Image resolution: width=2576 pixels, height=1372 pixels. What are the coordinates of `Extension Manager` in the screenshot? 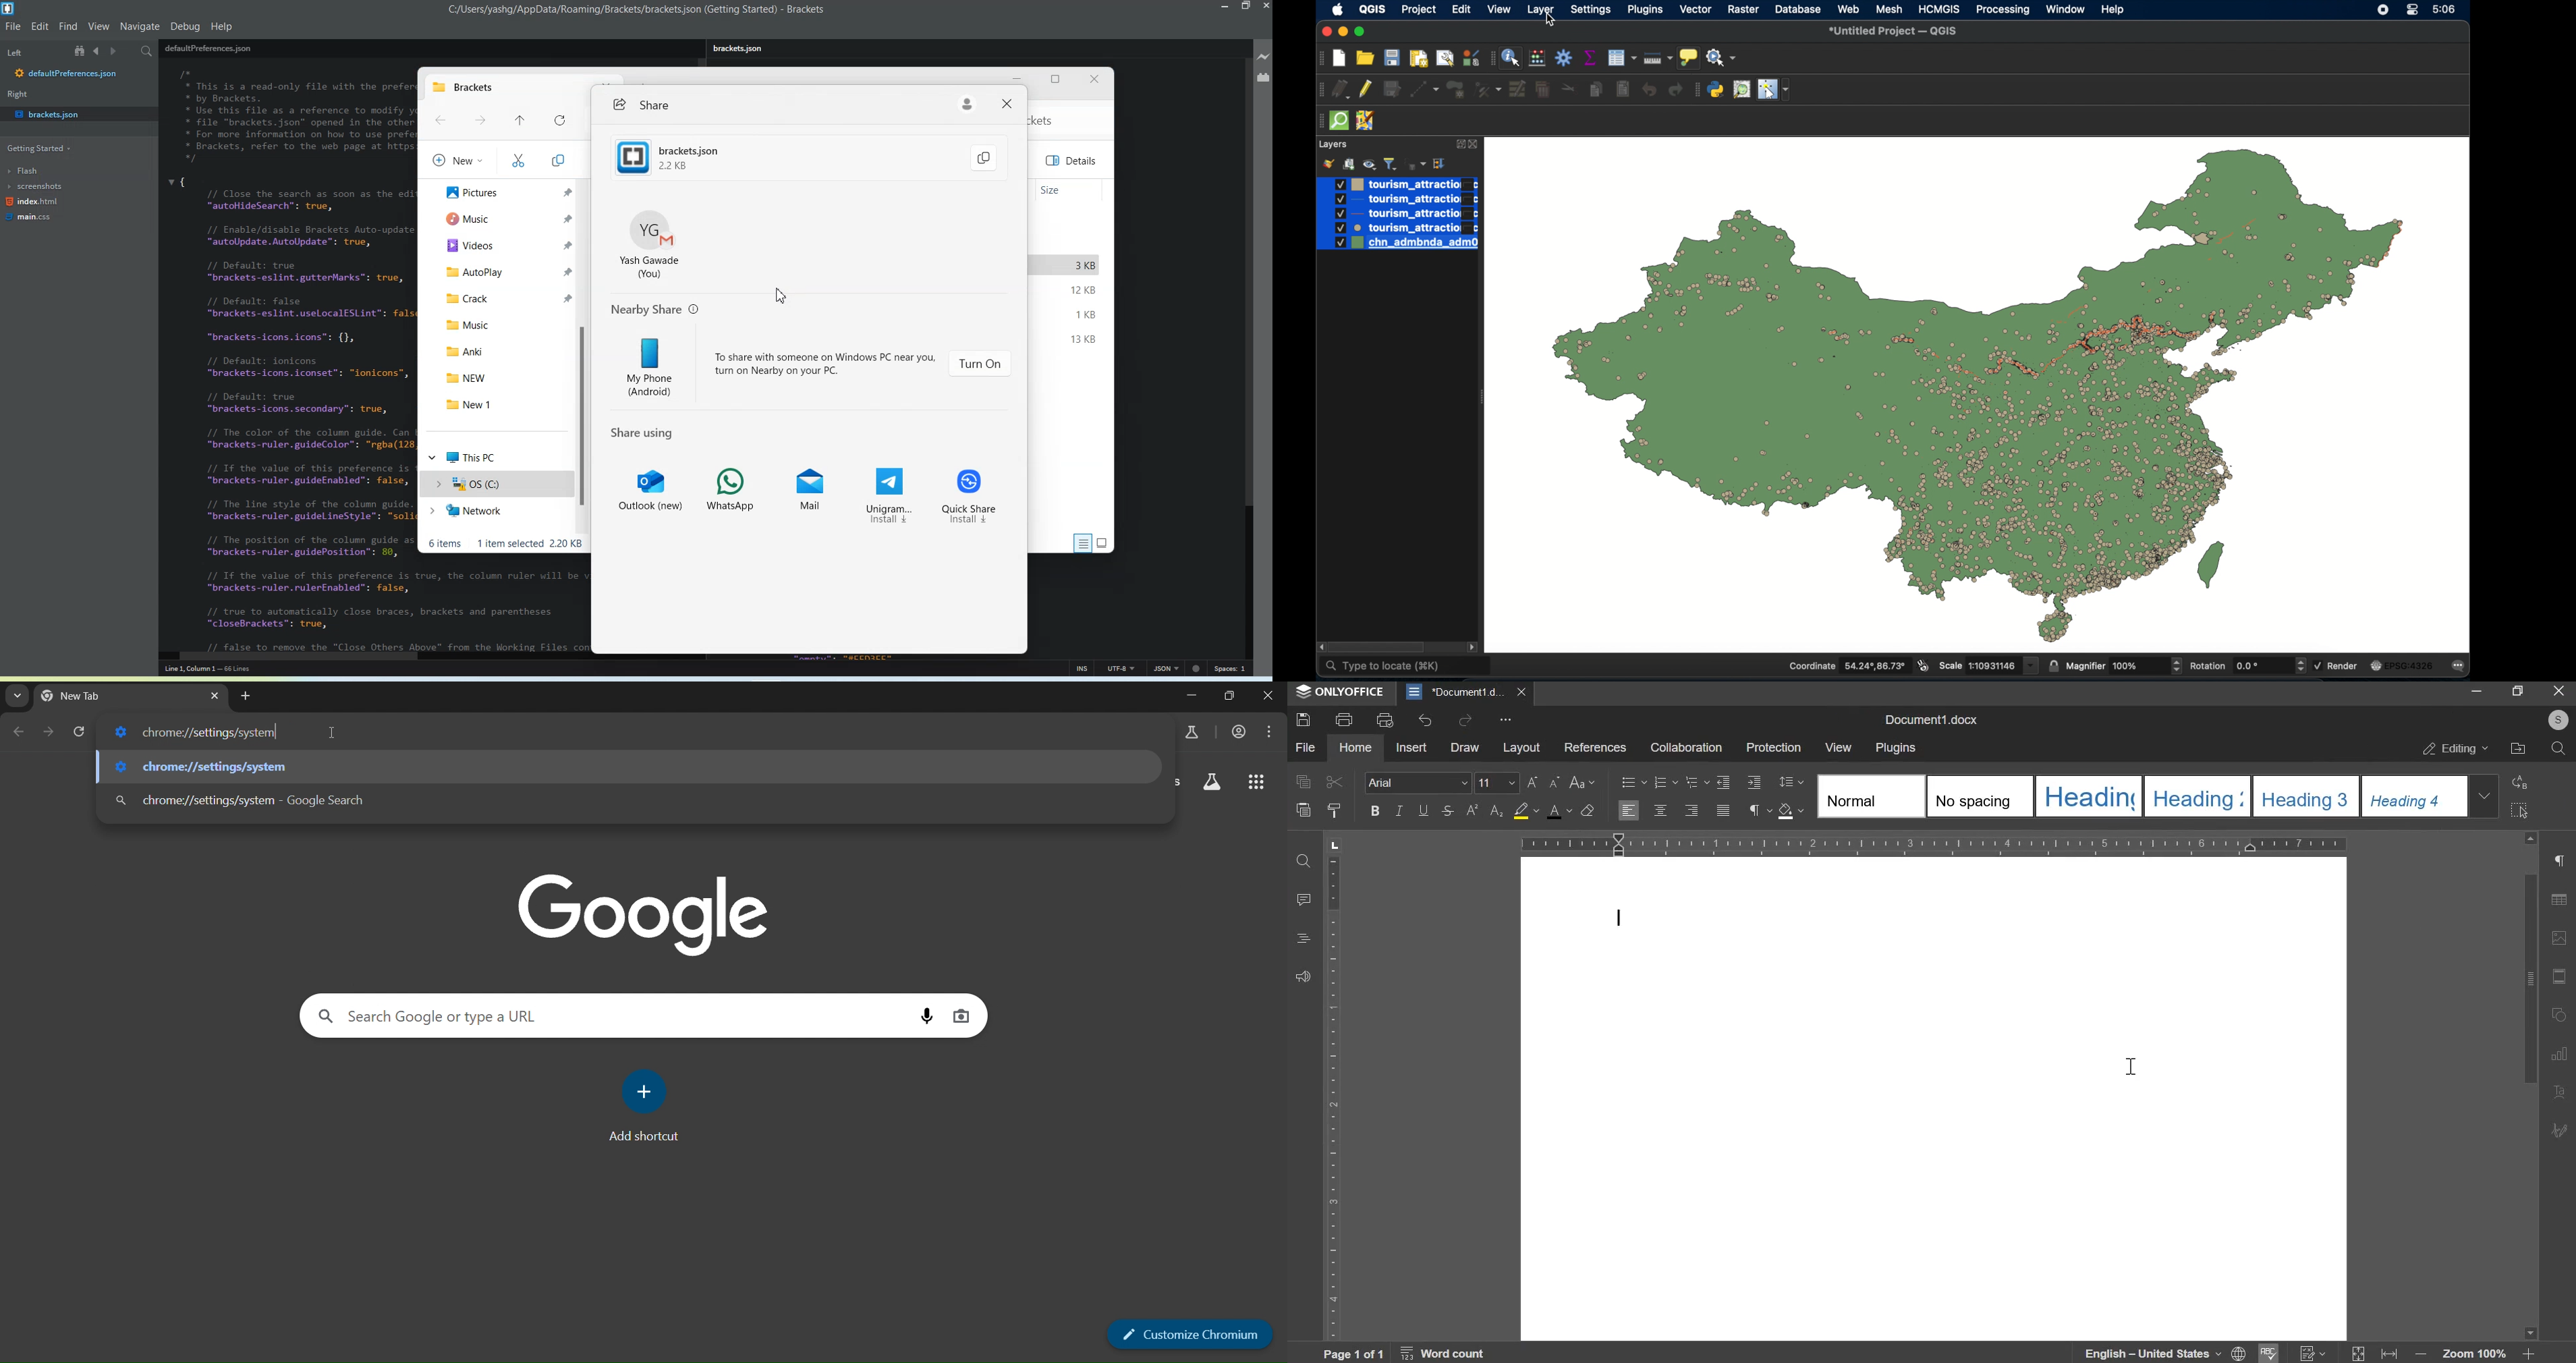 It's located at (1263, 77).